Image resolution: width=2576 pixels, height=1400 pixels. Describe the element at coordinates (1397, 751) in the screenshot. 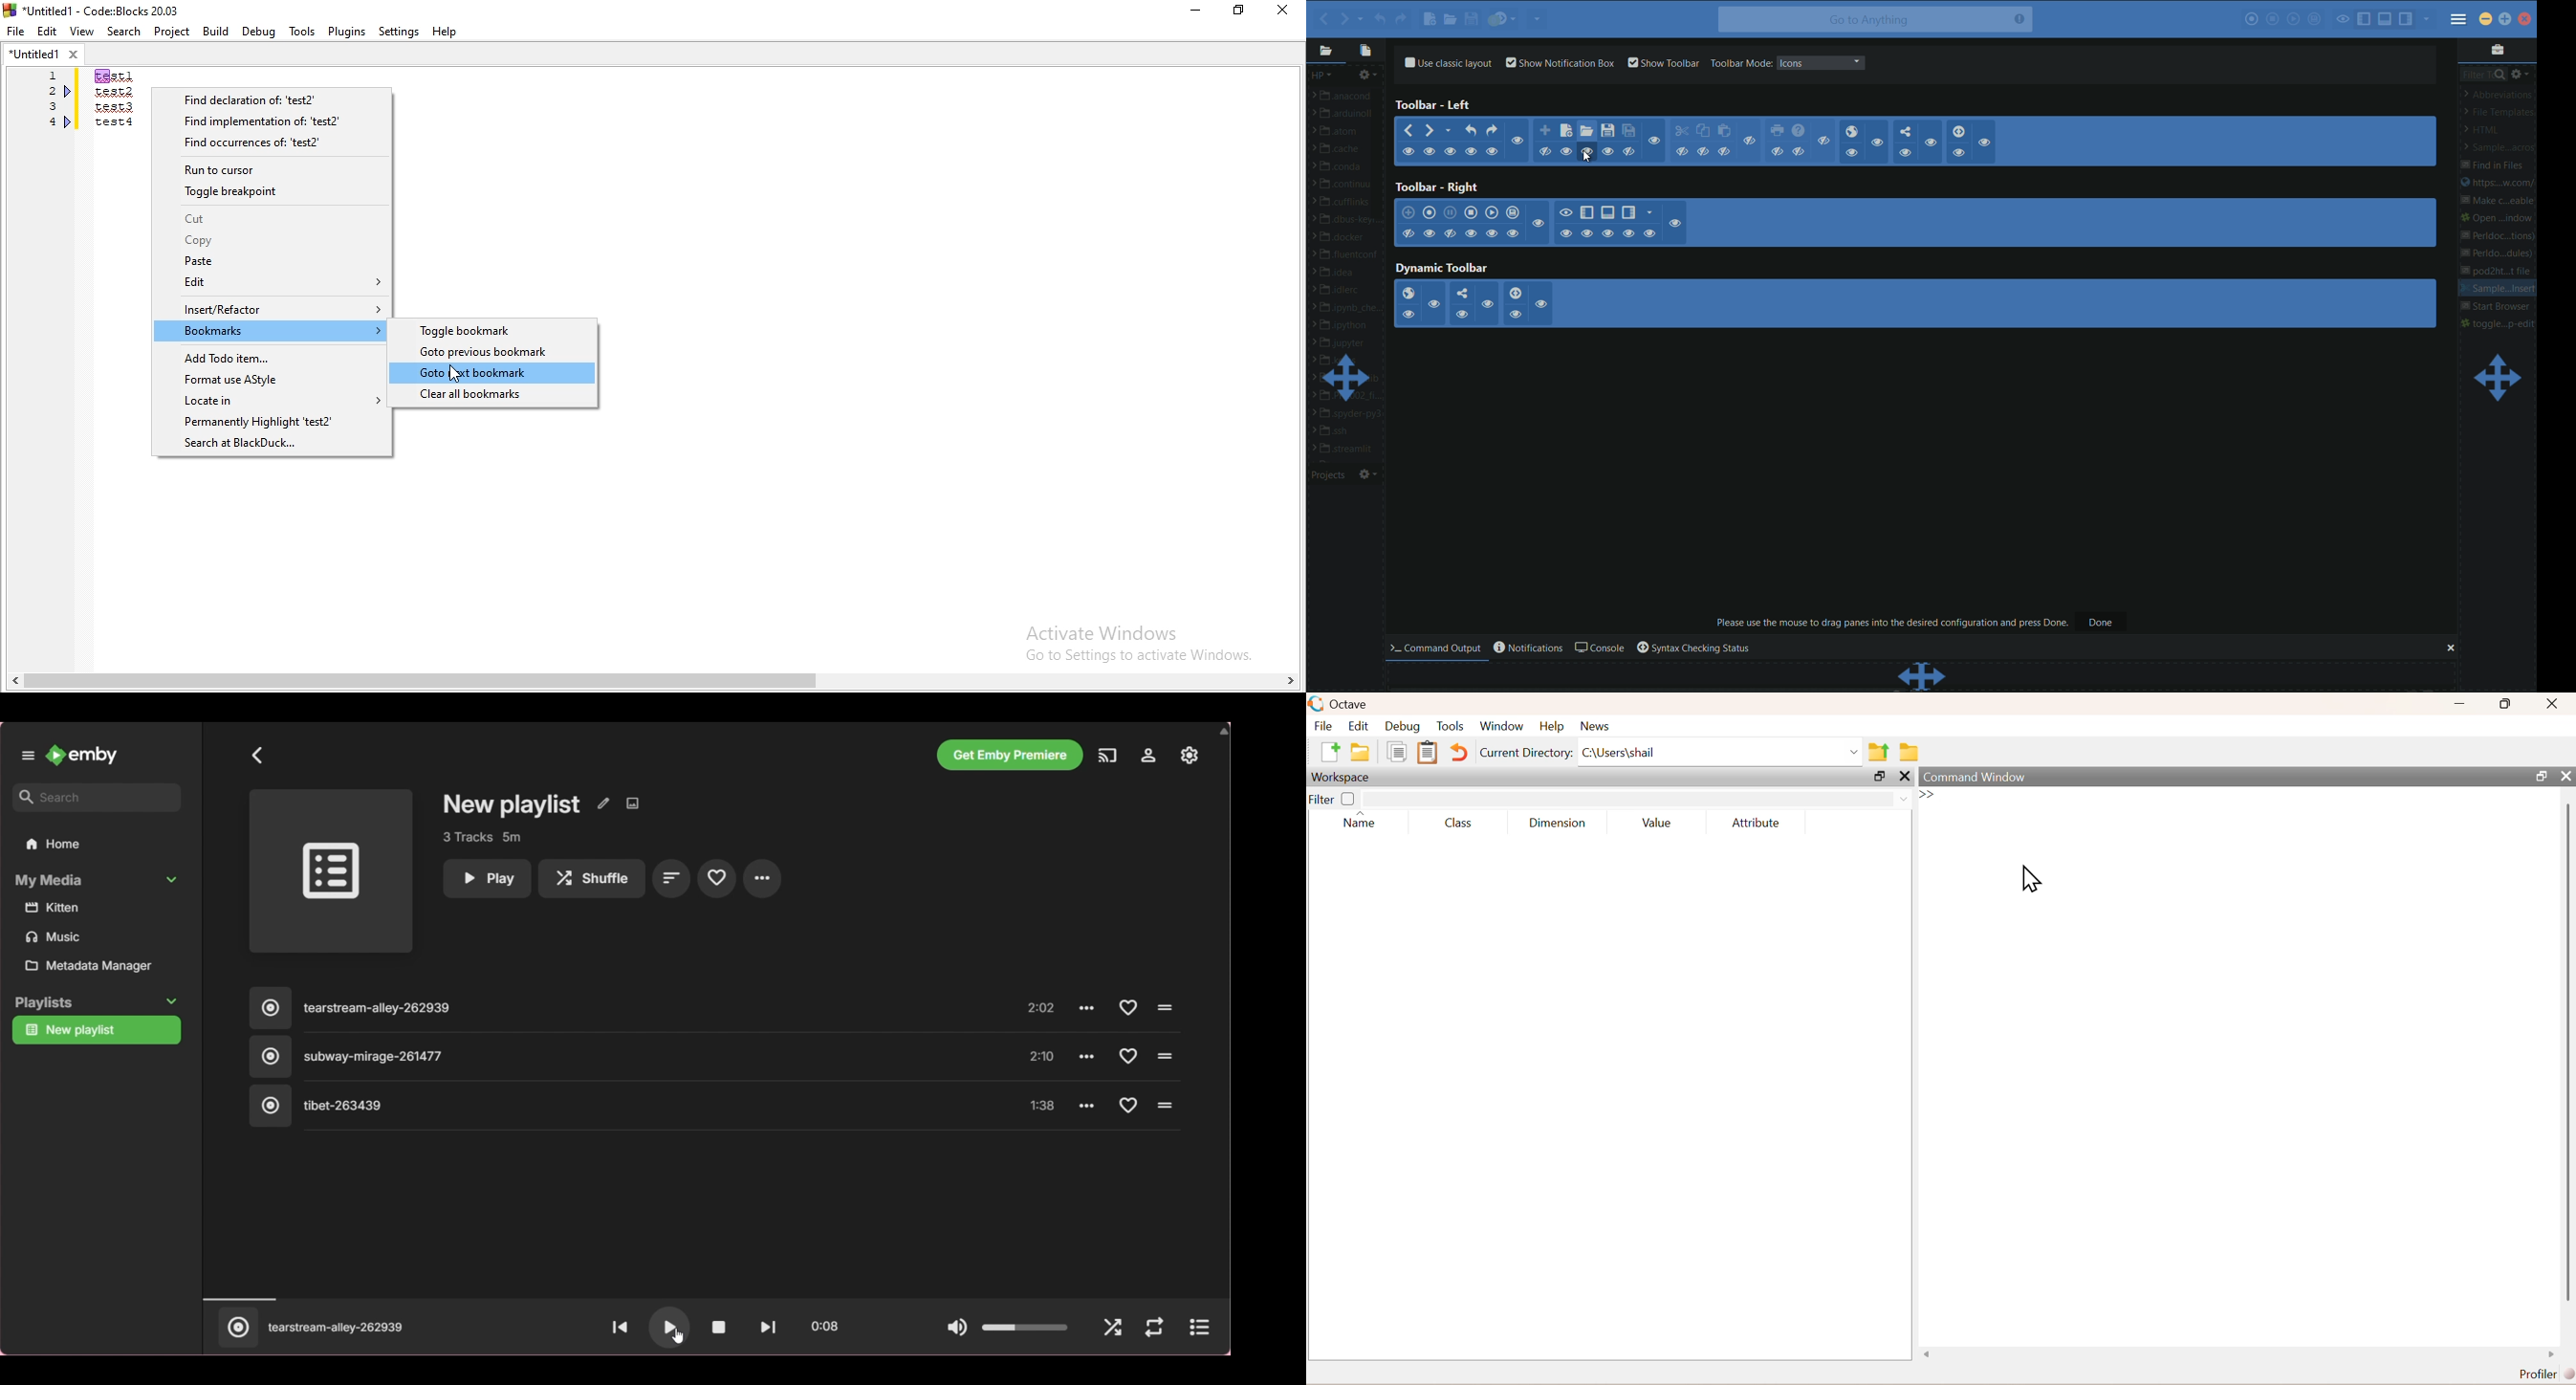

I see `copy` at that location.